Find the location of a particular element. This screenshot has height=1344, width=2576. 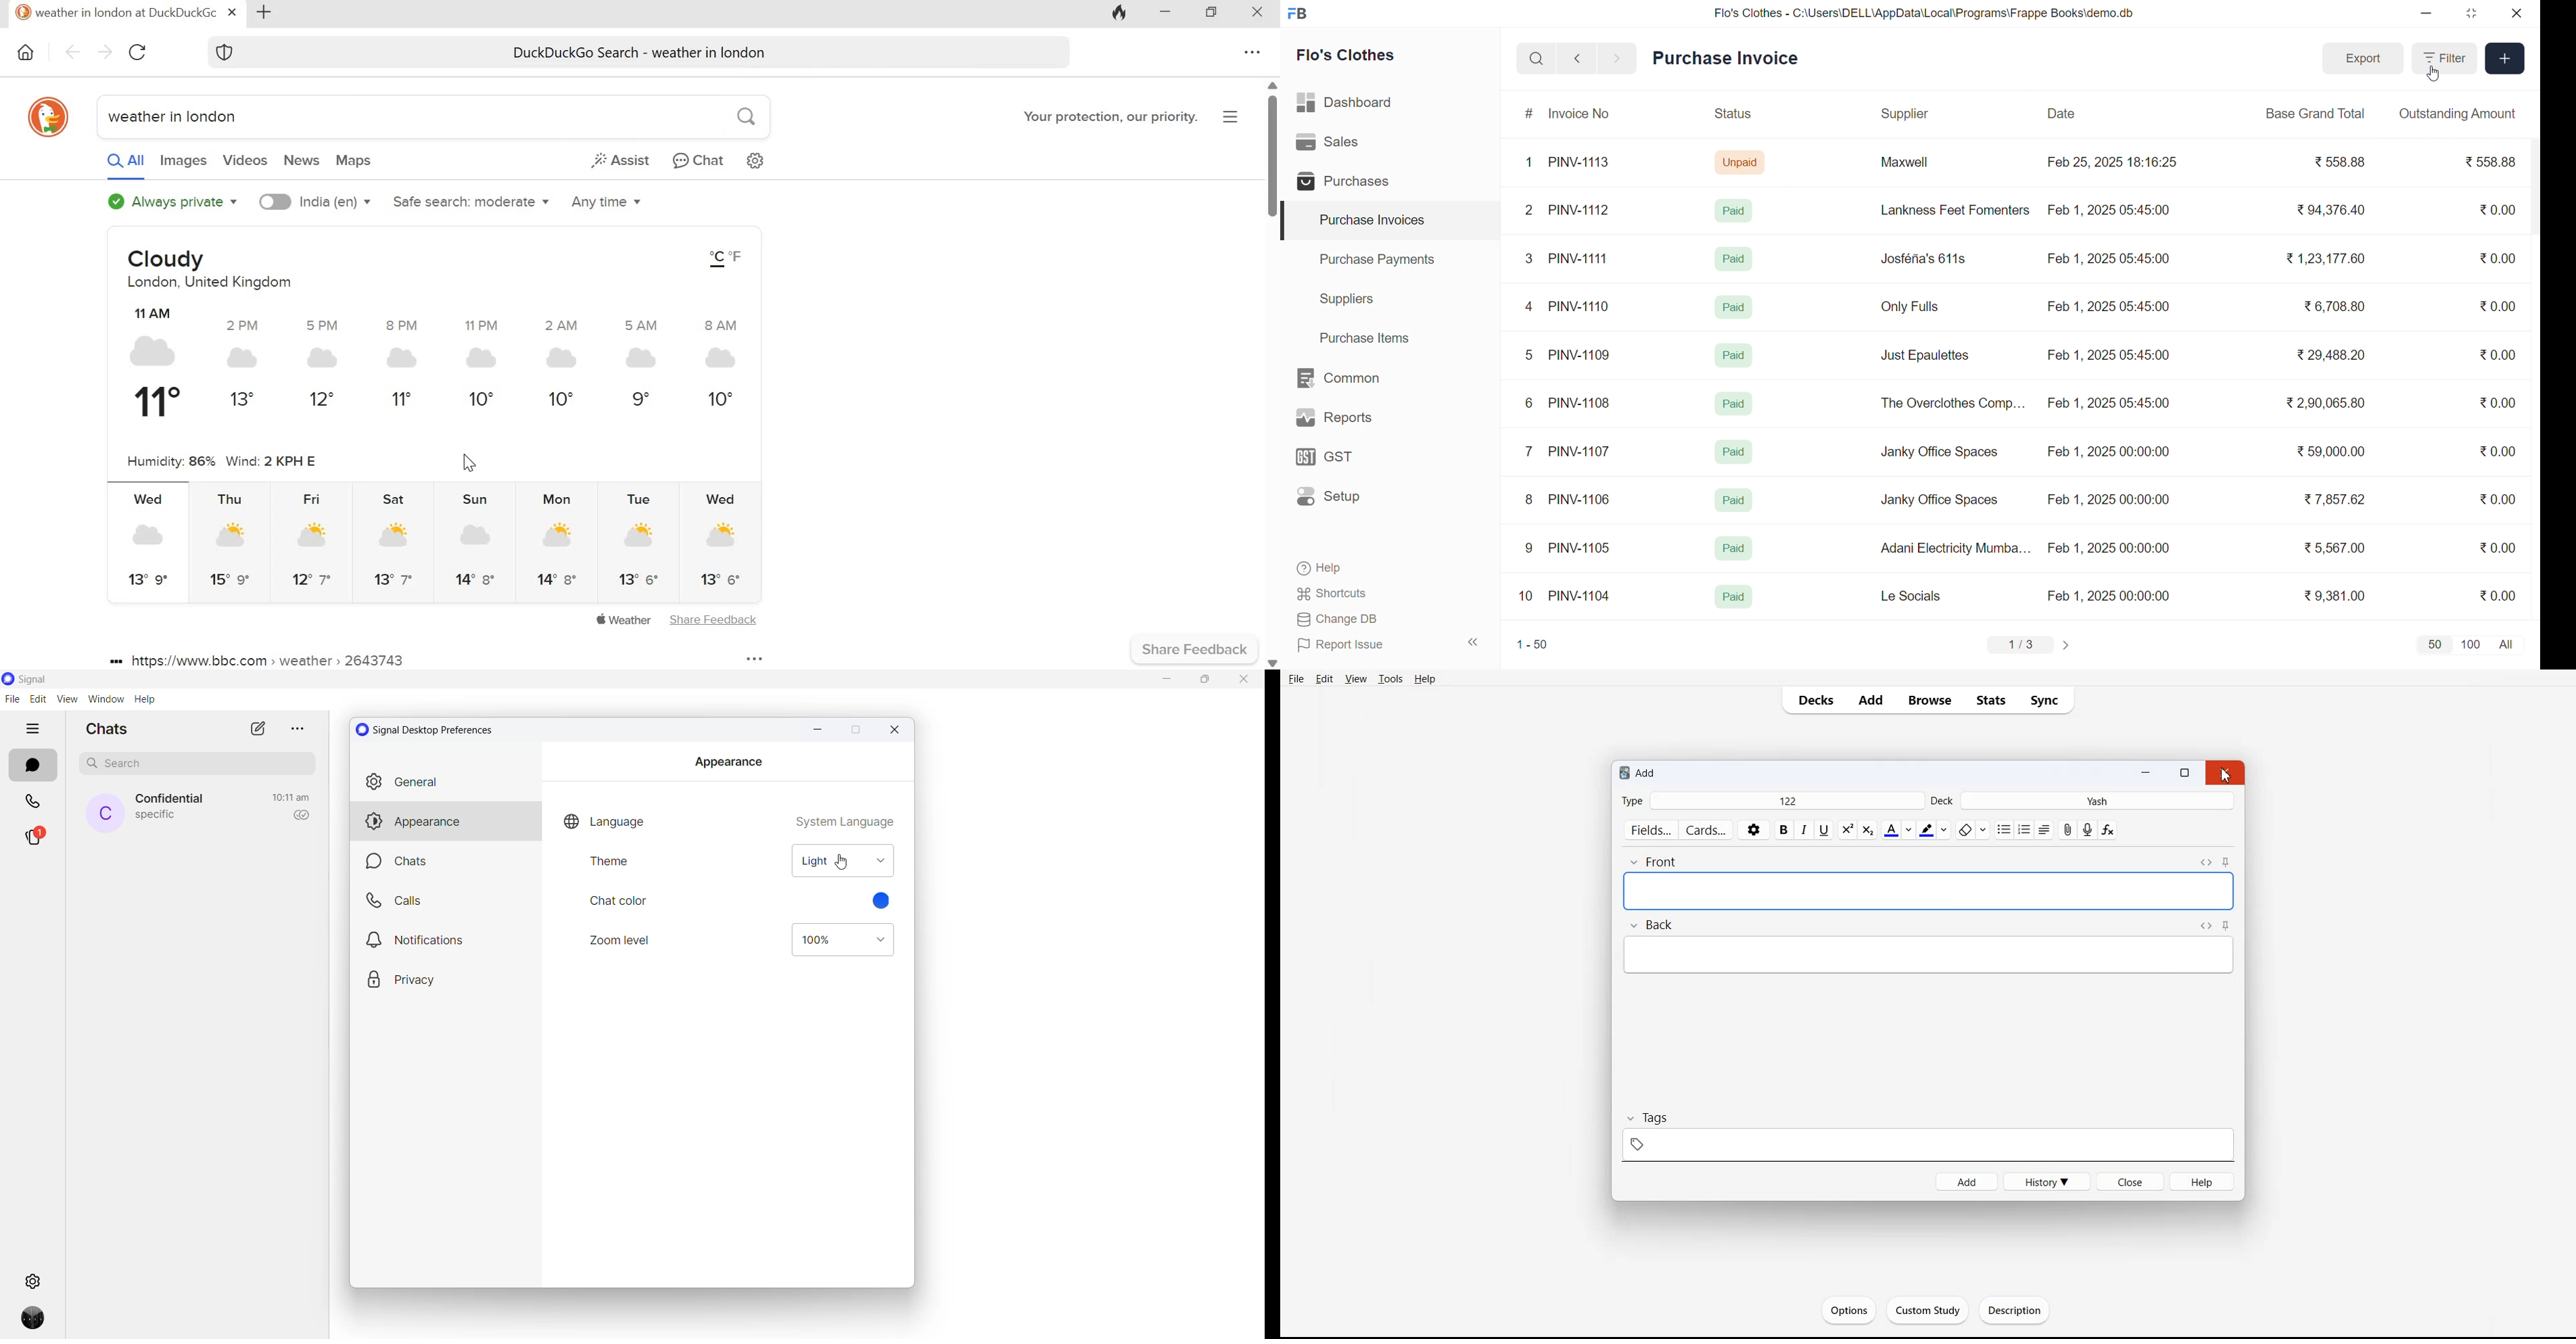

Deck is located at coordinates (1941, 800).